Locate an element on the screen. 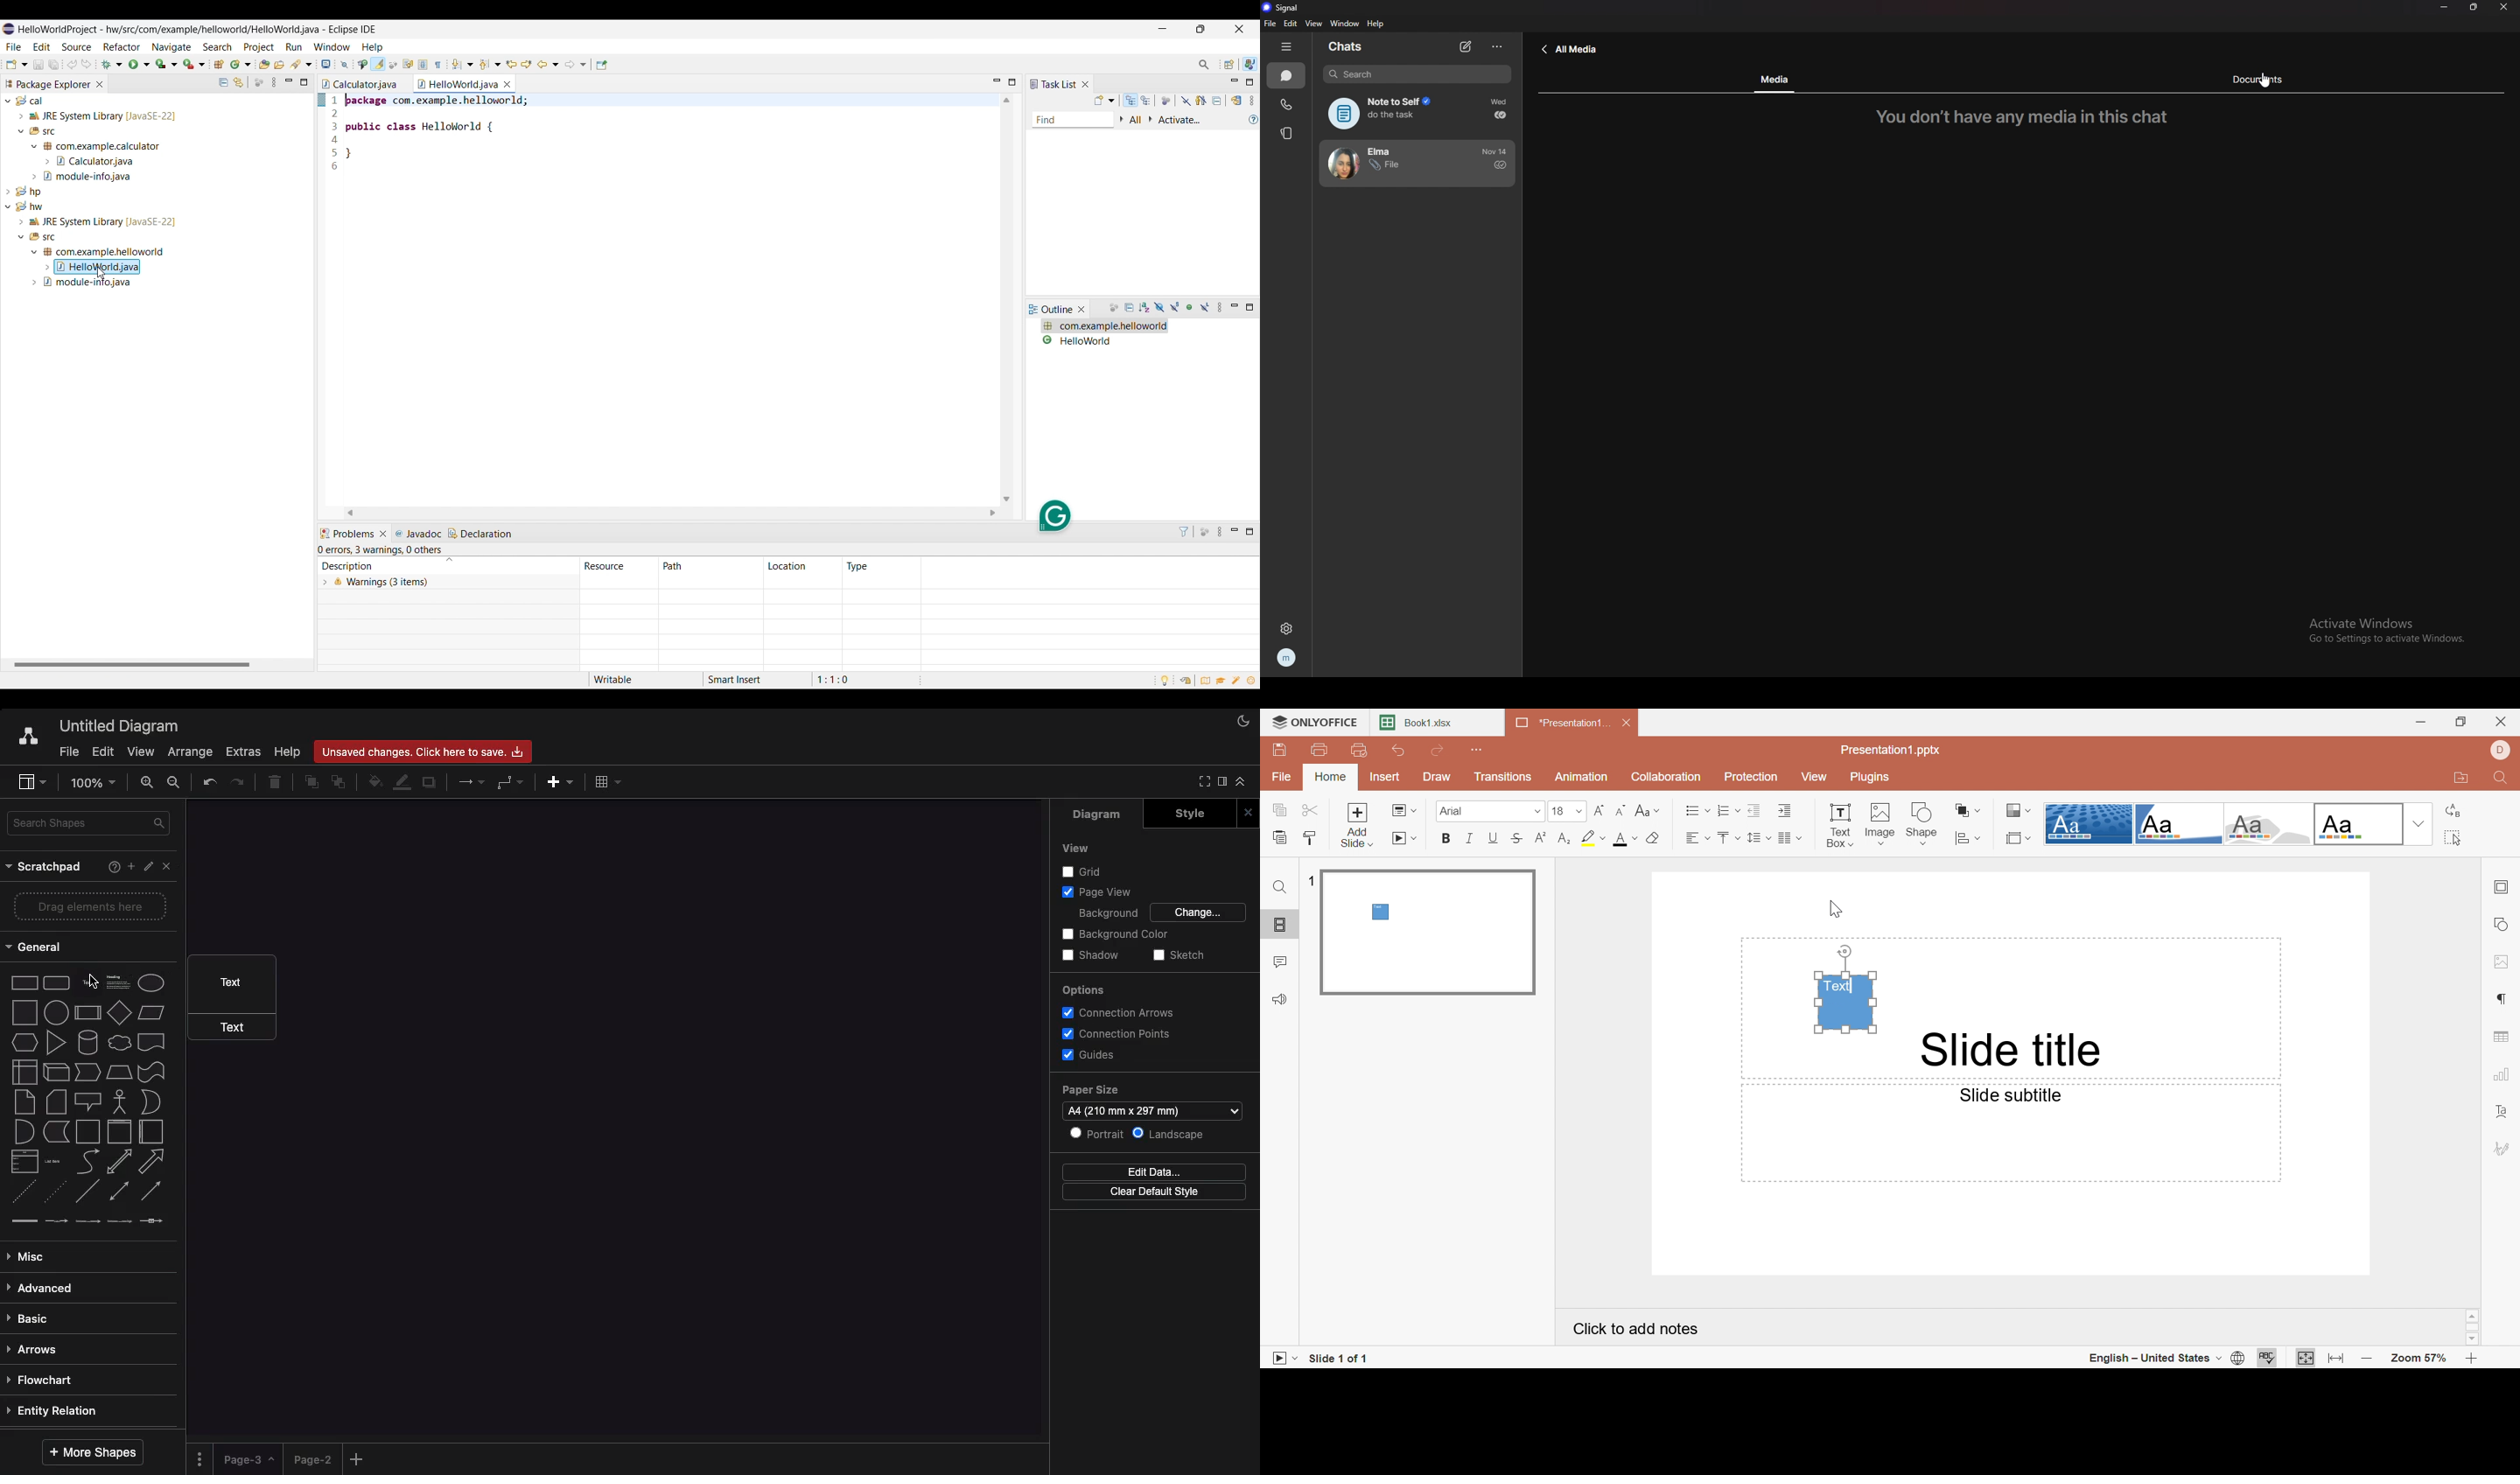  Line spacing is located at coordinates (1757, 835).